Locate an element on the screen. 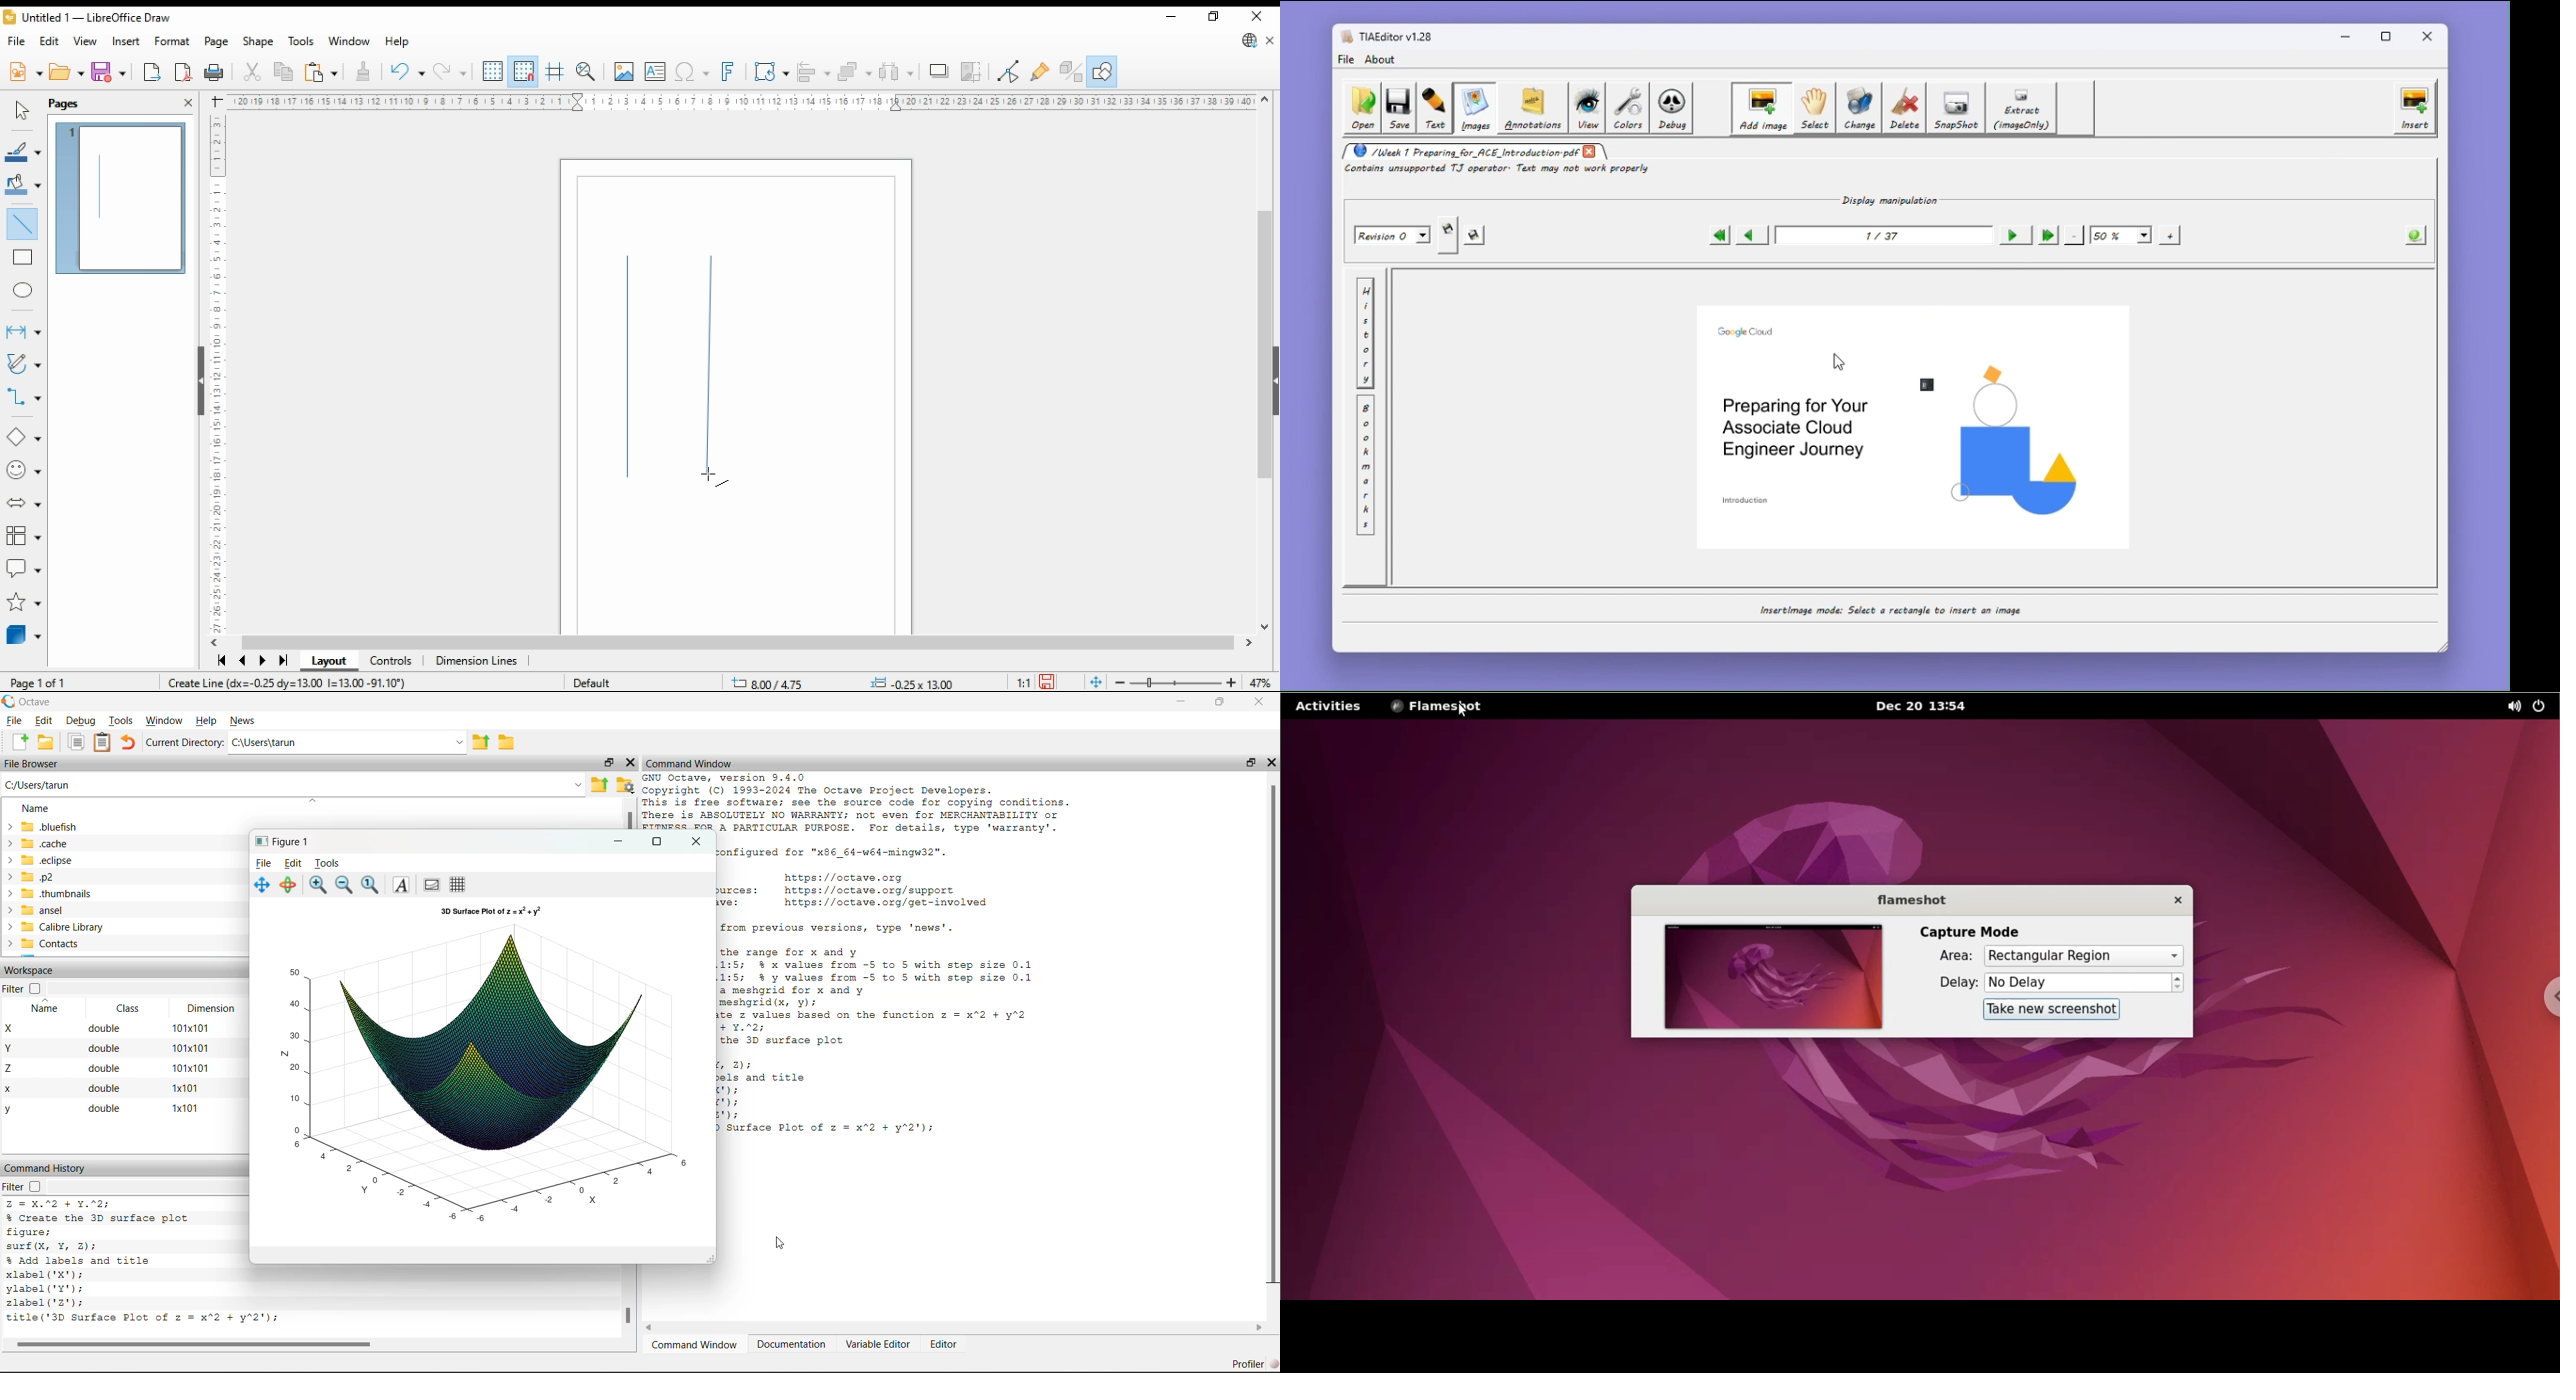 This screenshot has width=2576, height=1400. z = x.^2 + y.^2; is located at coordinates (62, 1203).